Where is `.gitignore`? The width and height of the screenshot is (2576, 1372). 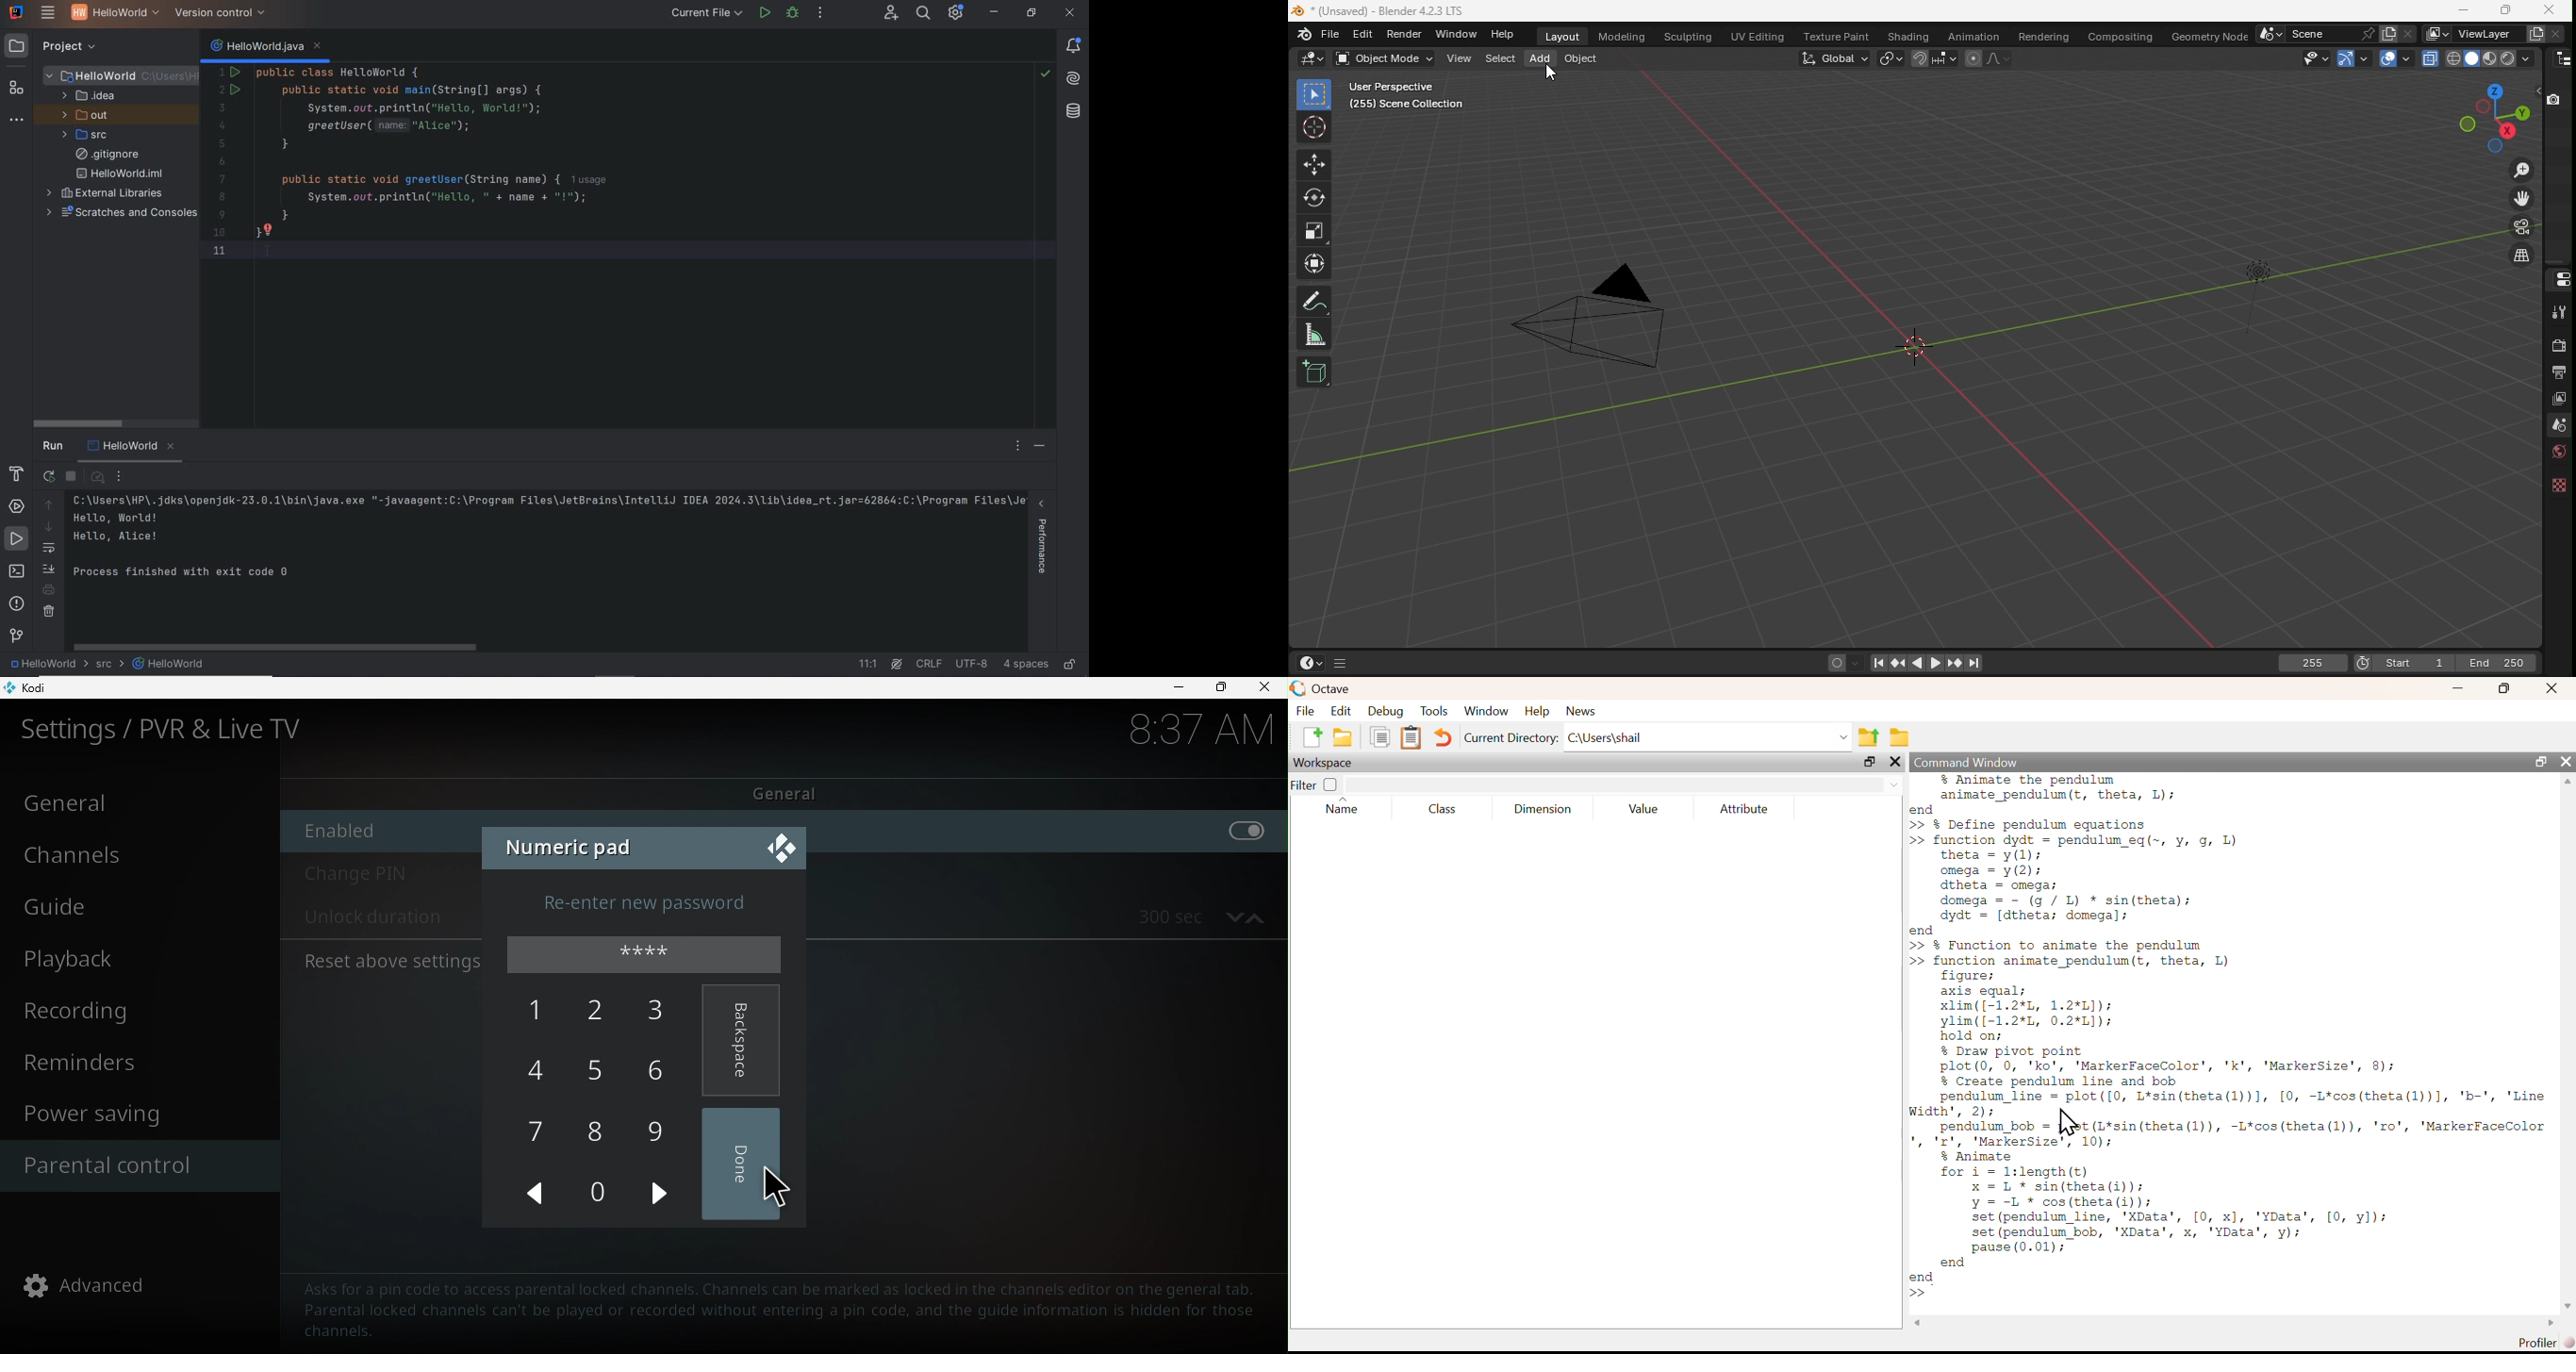
.gitignore is located at coordinates (107, 155).